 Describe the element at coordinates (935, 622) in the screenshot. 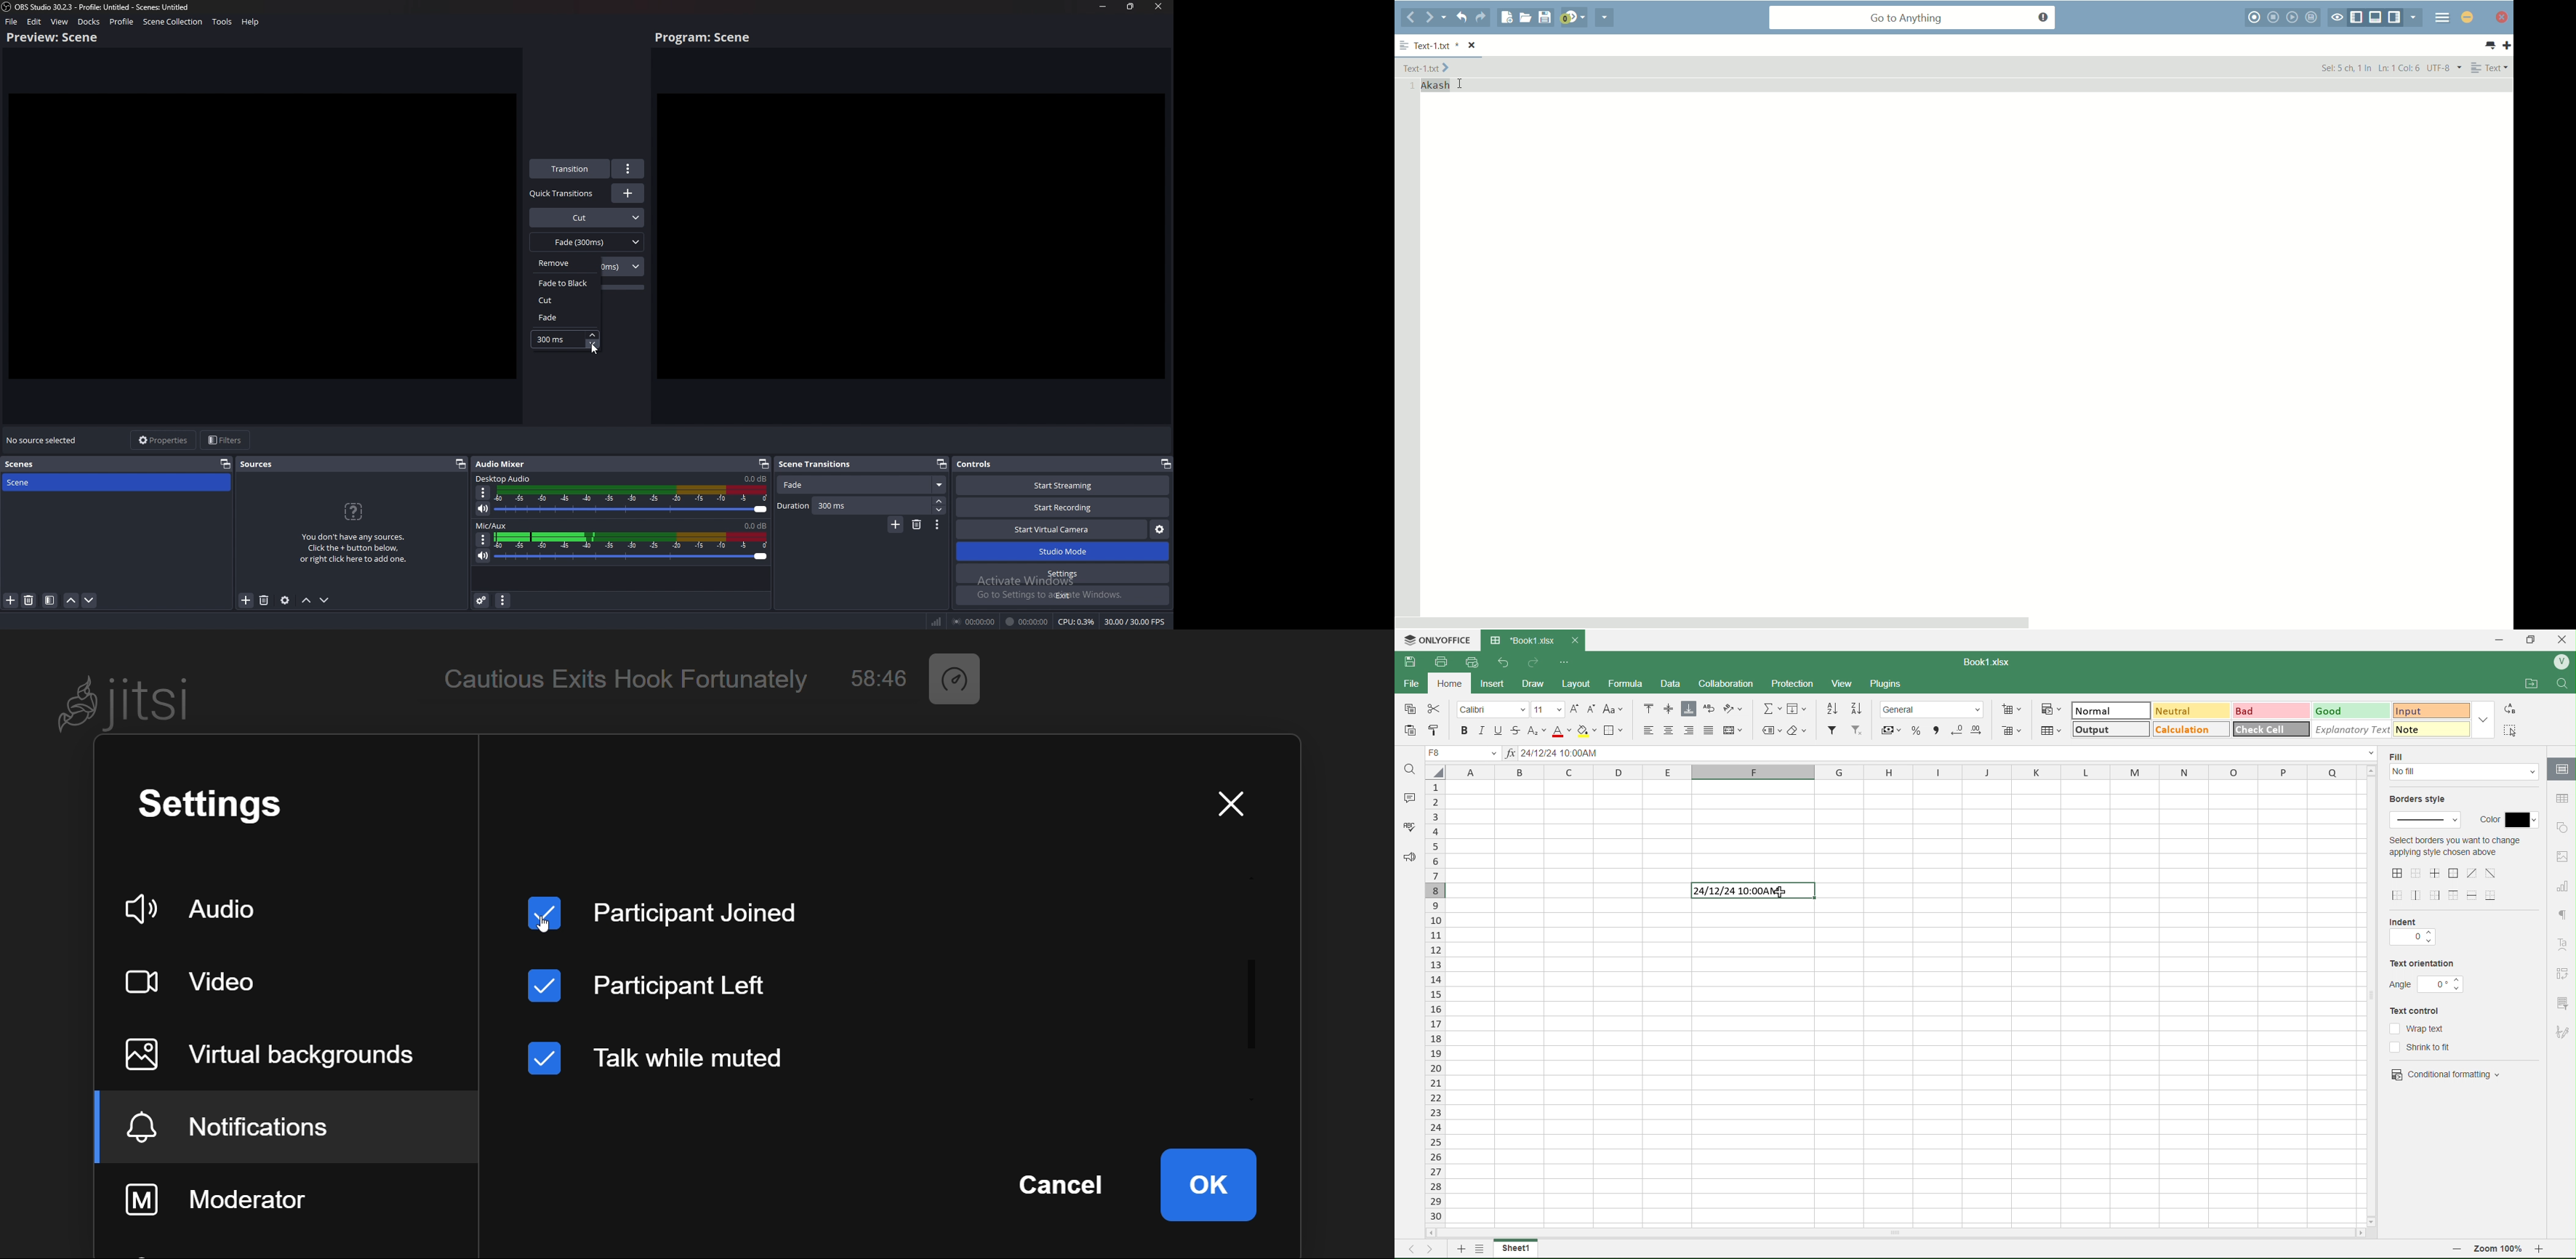

I see `network` at that location.